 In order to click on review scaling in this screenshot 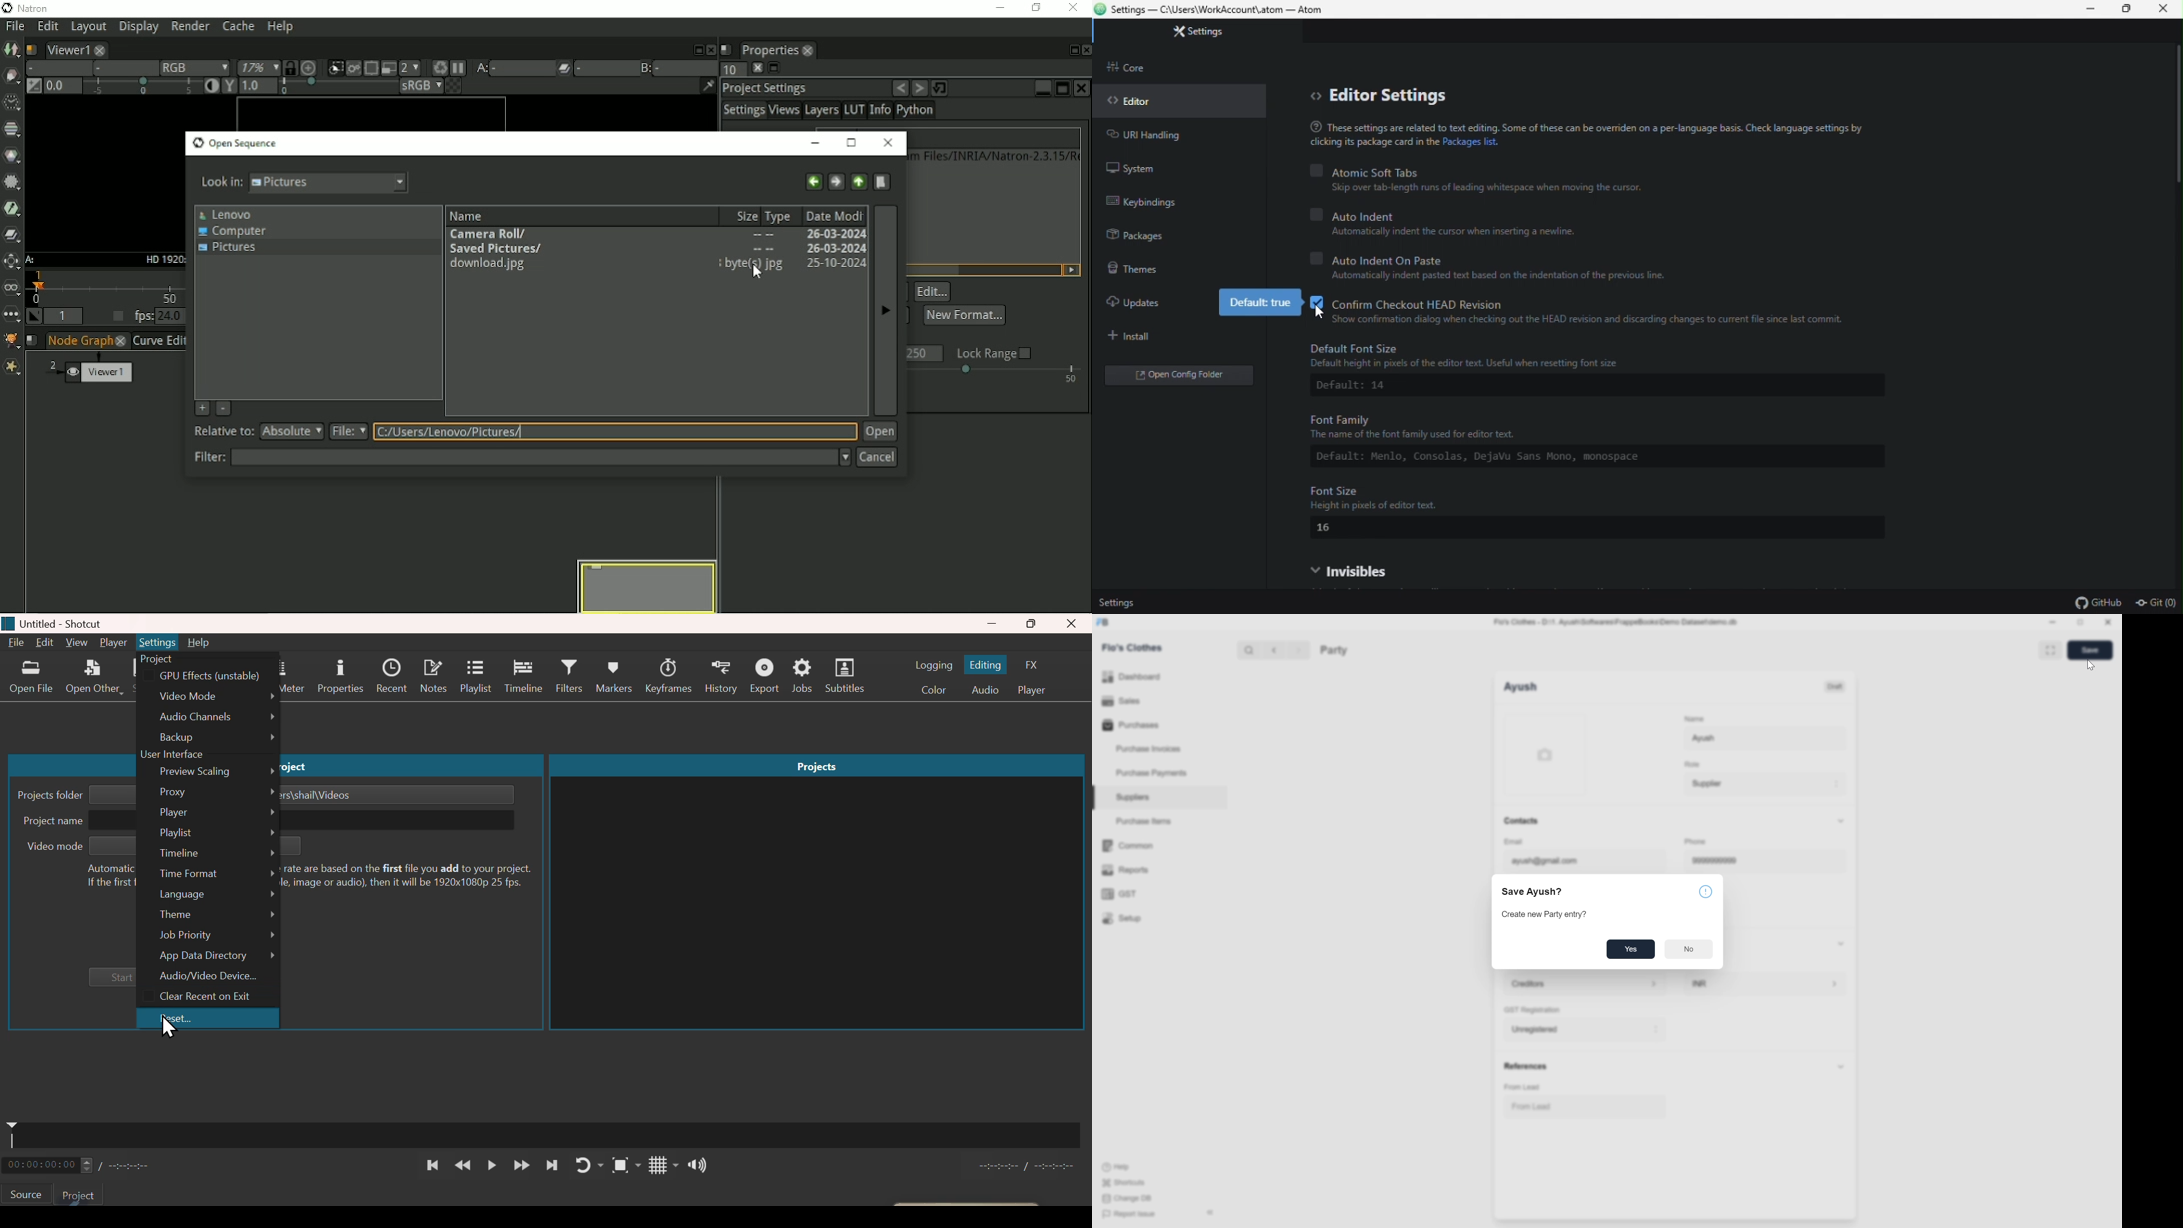, I will do `click(206, 773)`.